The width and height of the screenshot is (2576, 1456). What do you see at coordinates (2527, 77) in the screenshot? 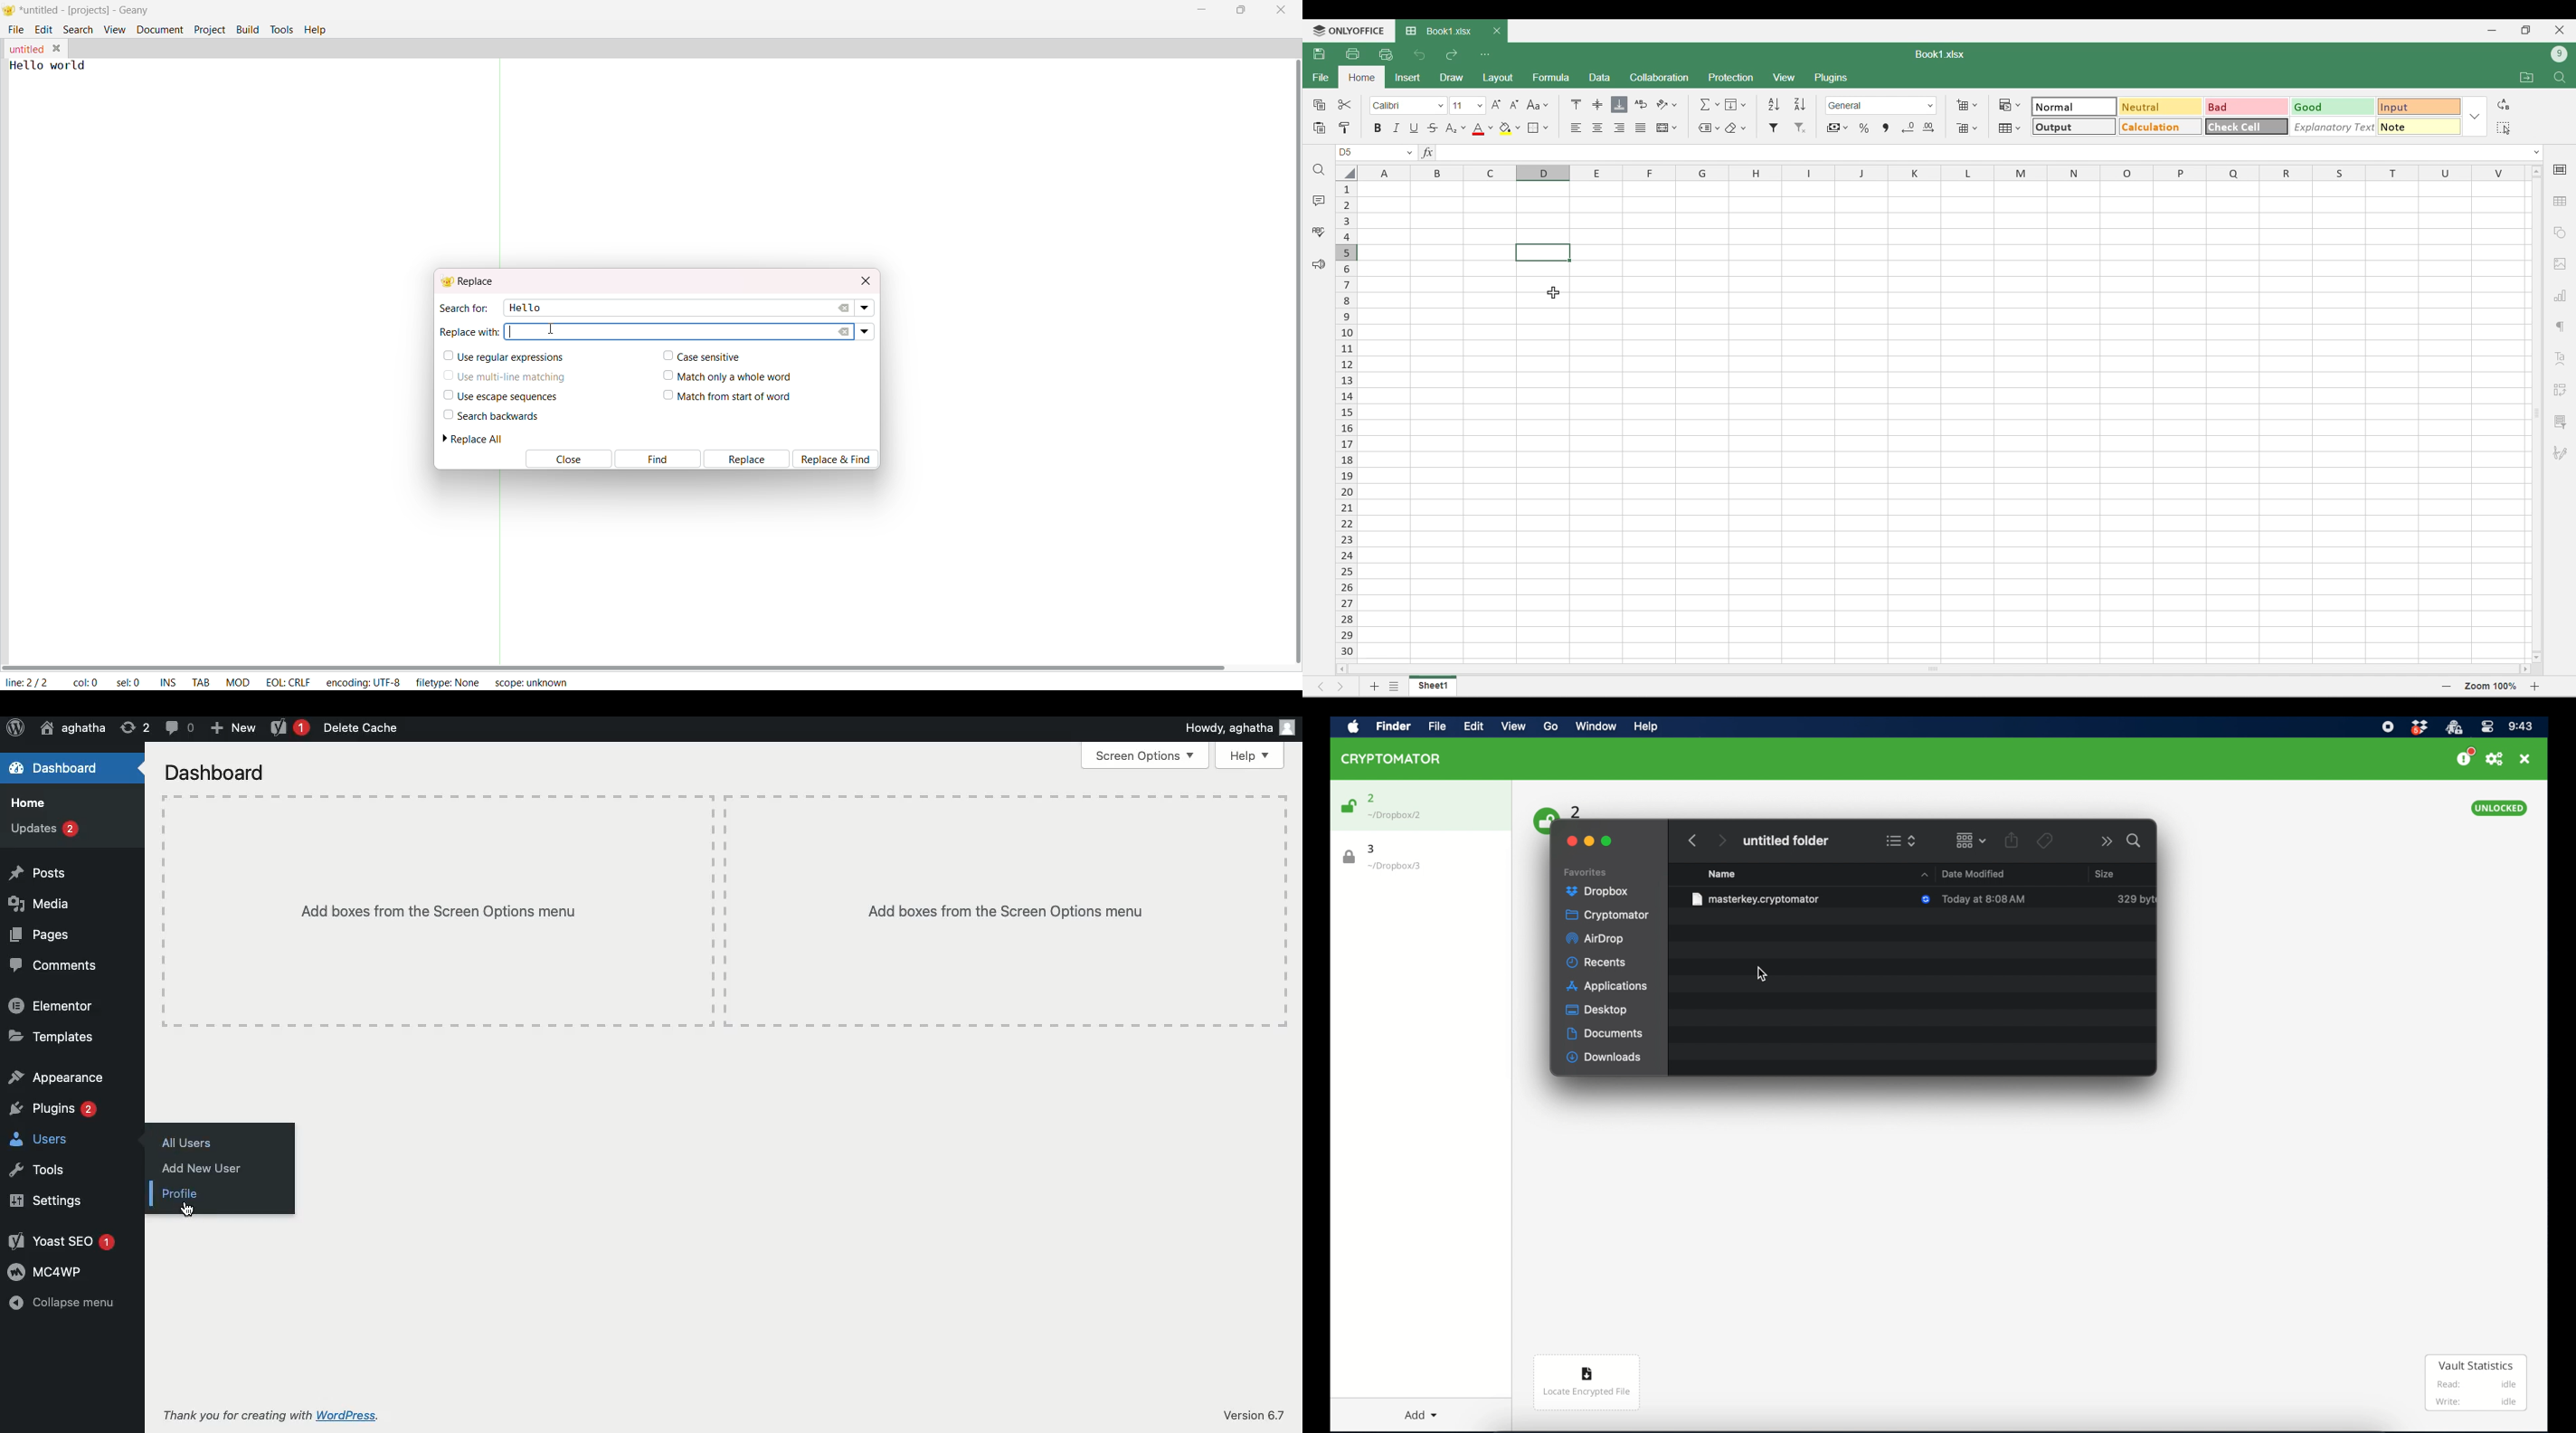
I see `Open file location` at bounding box center [2527, 77].